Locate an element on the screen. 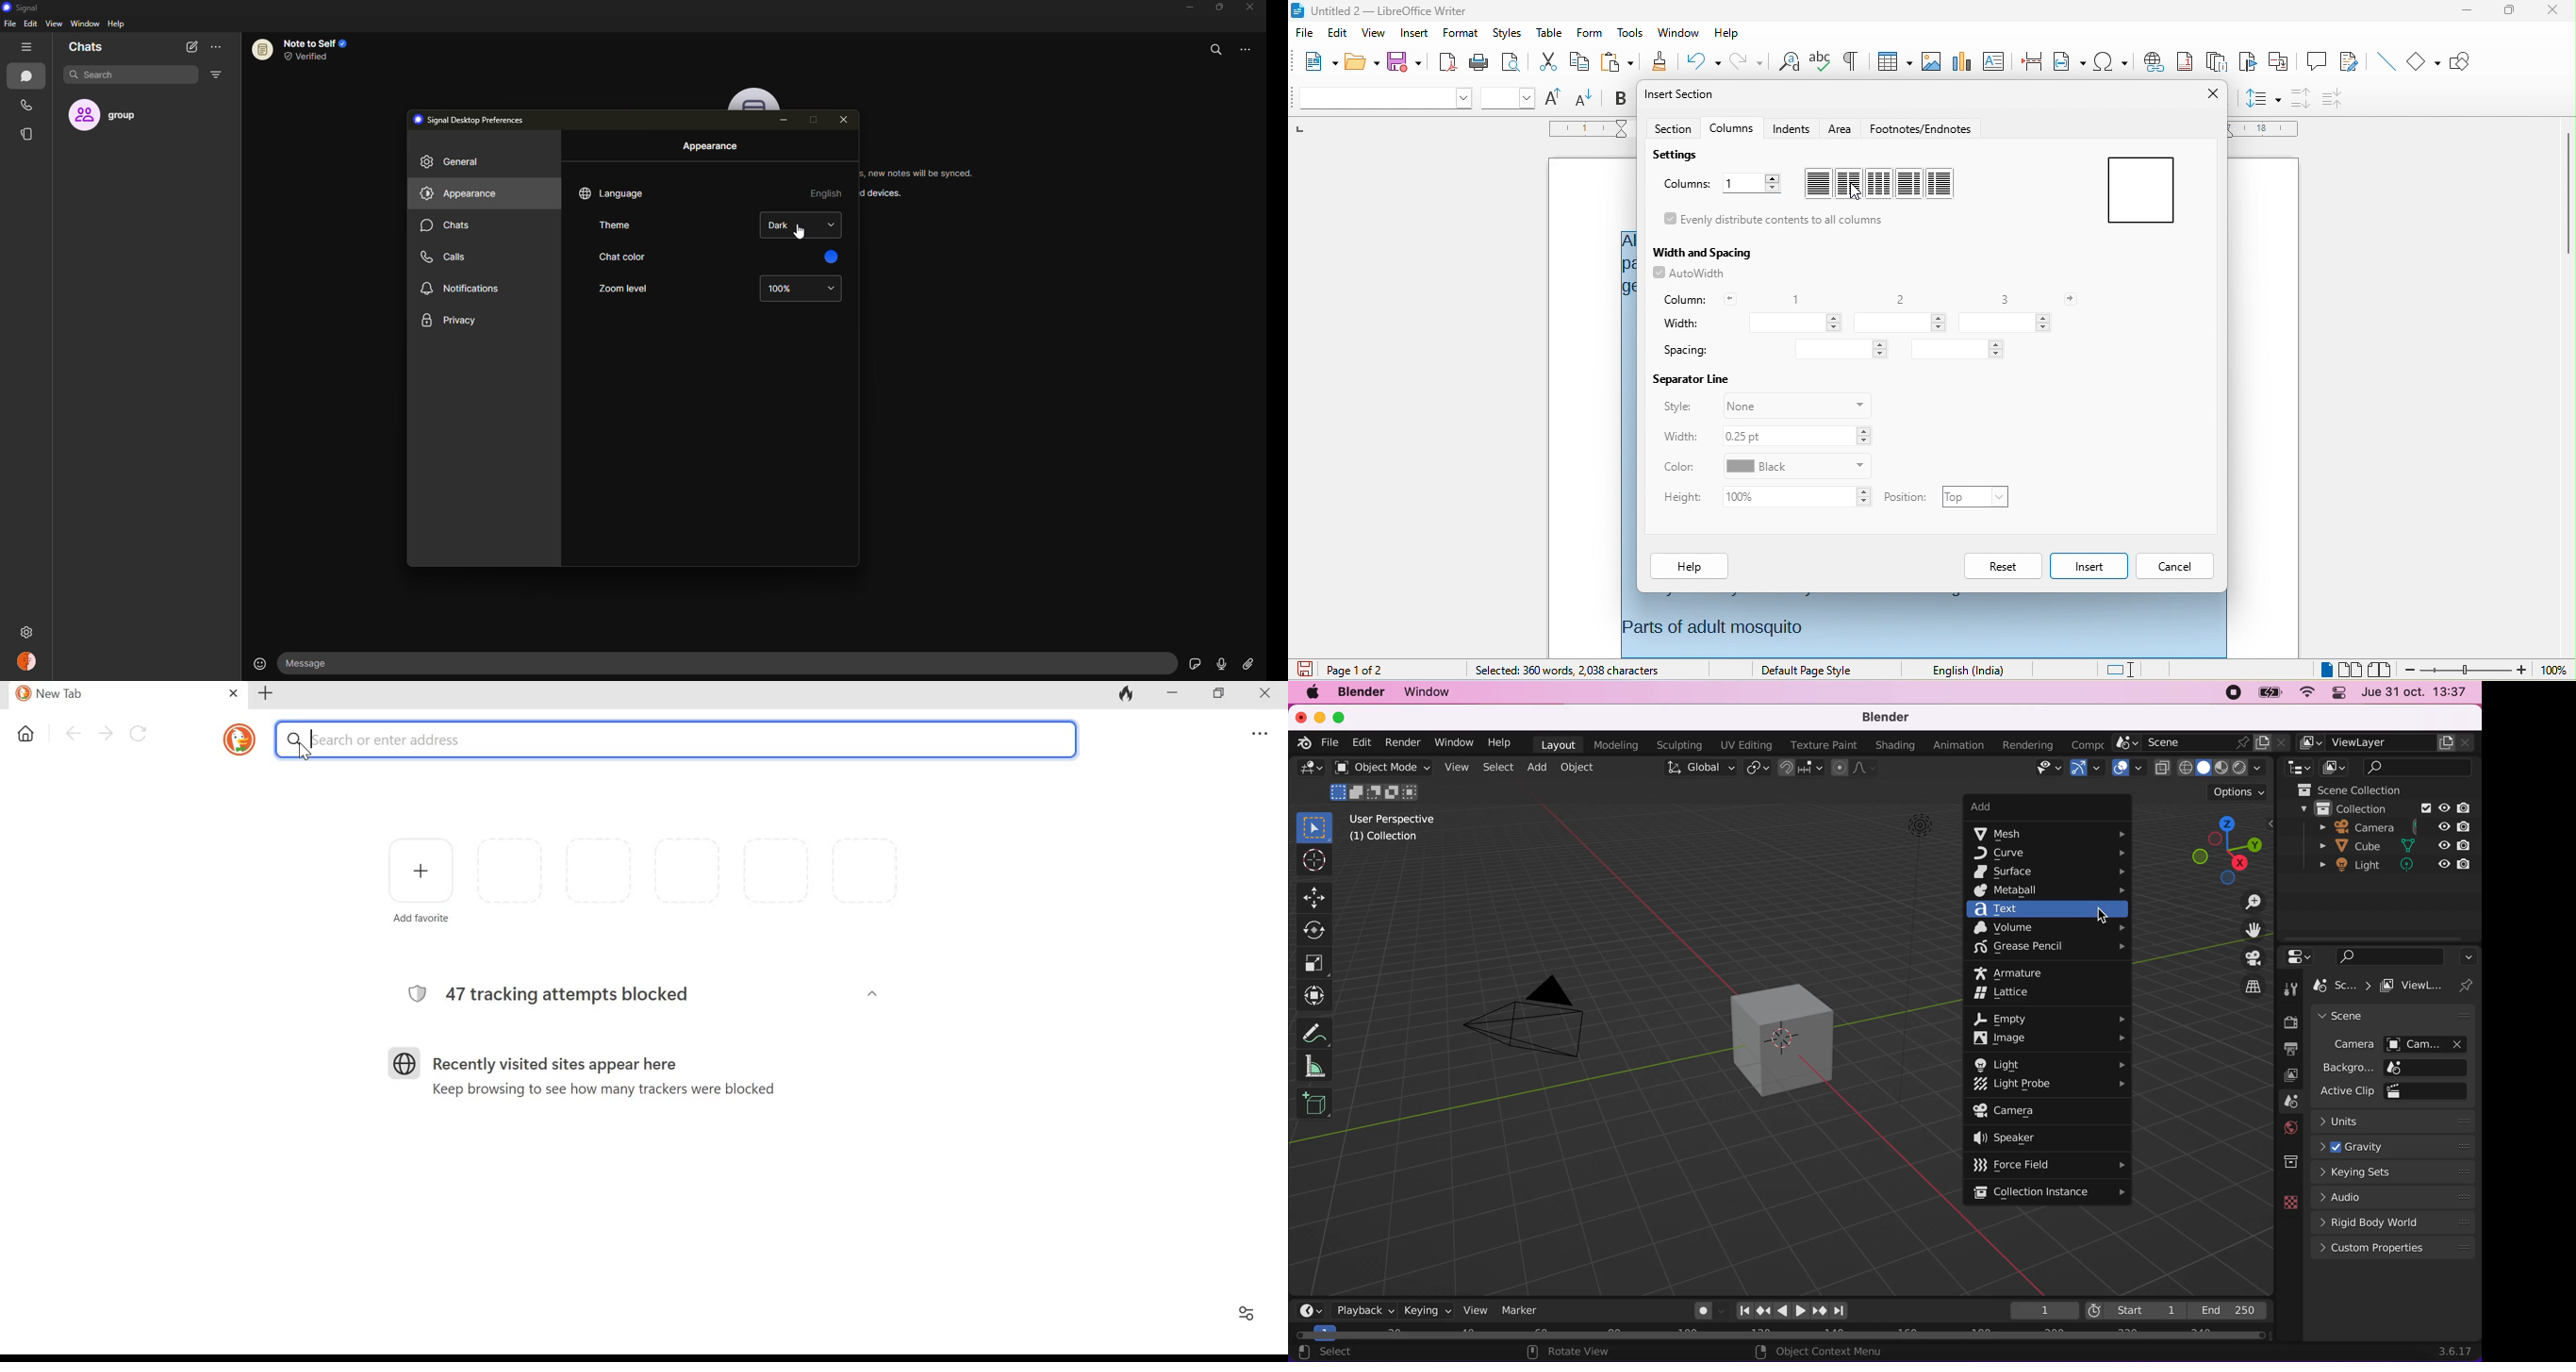 The width and height of the screenshot is (2576, 1372). column 1 width is located at coordinates (1794, 323).